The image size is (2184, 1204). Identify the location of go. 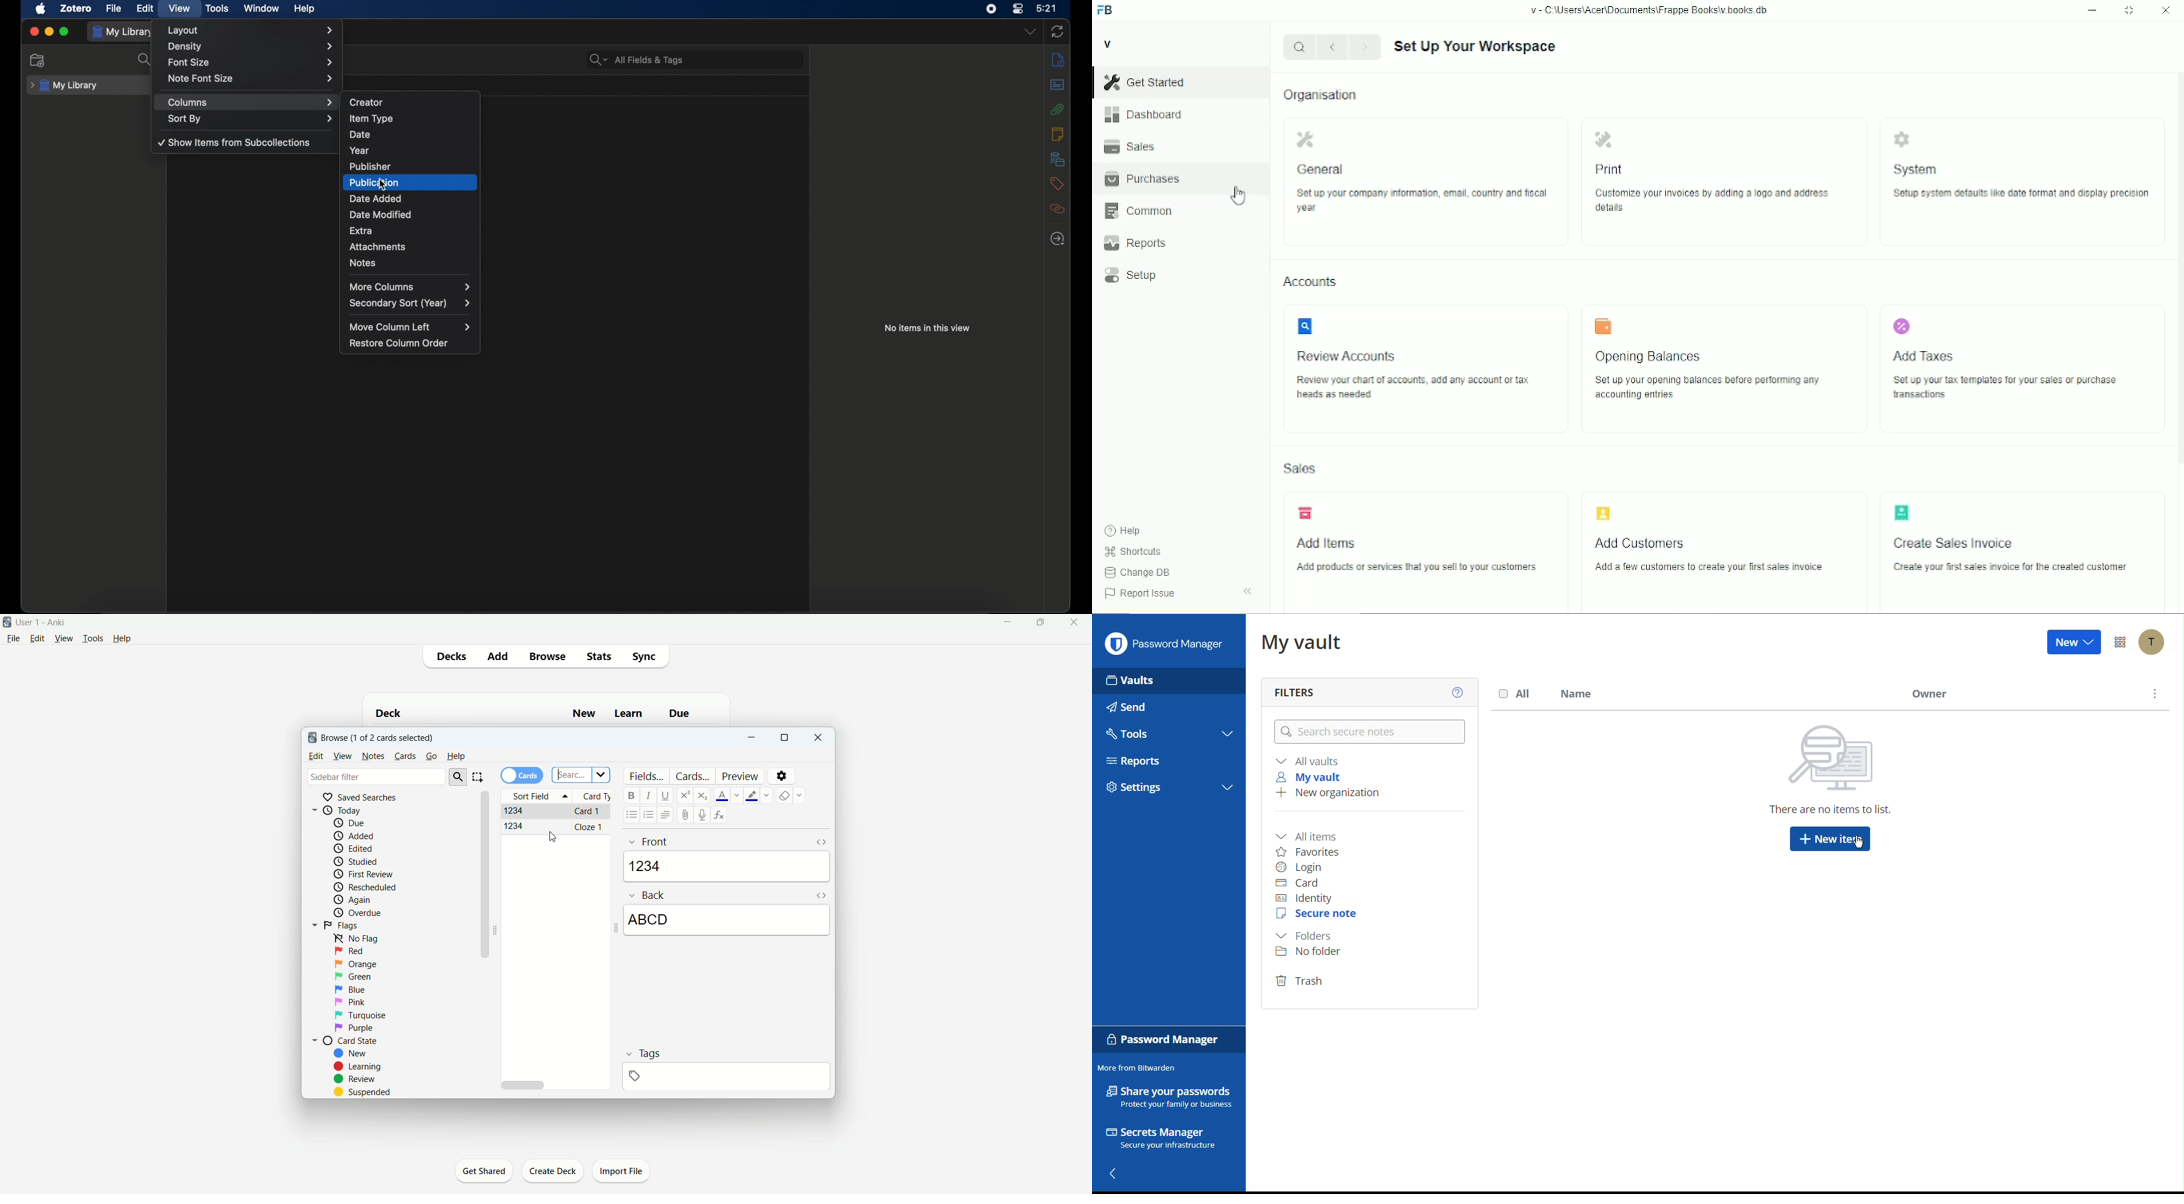
(431, 756).